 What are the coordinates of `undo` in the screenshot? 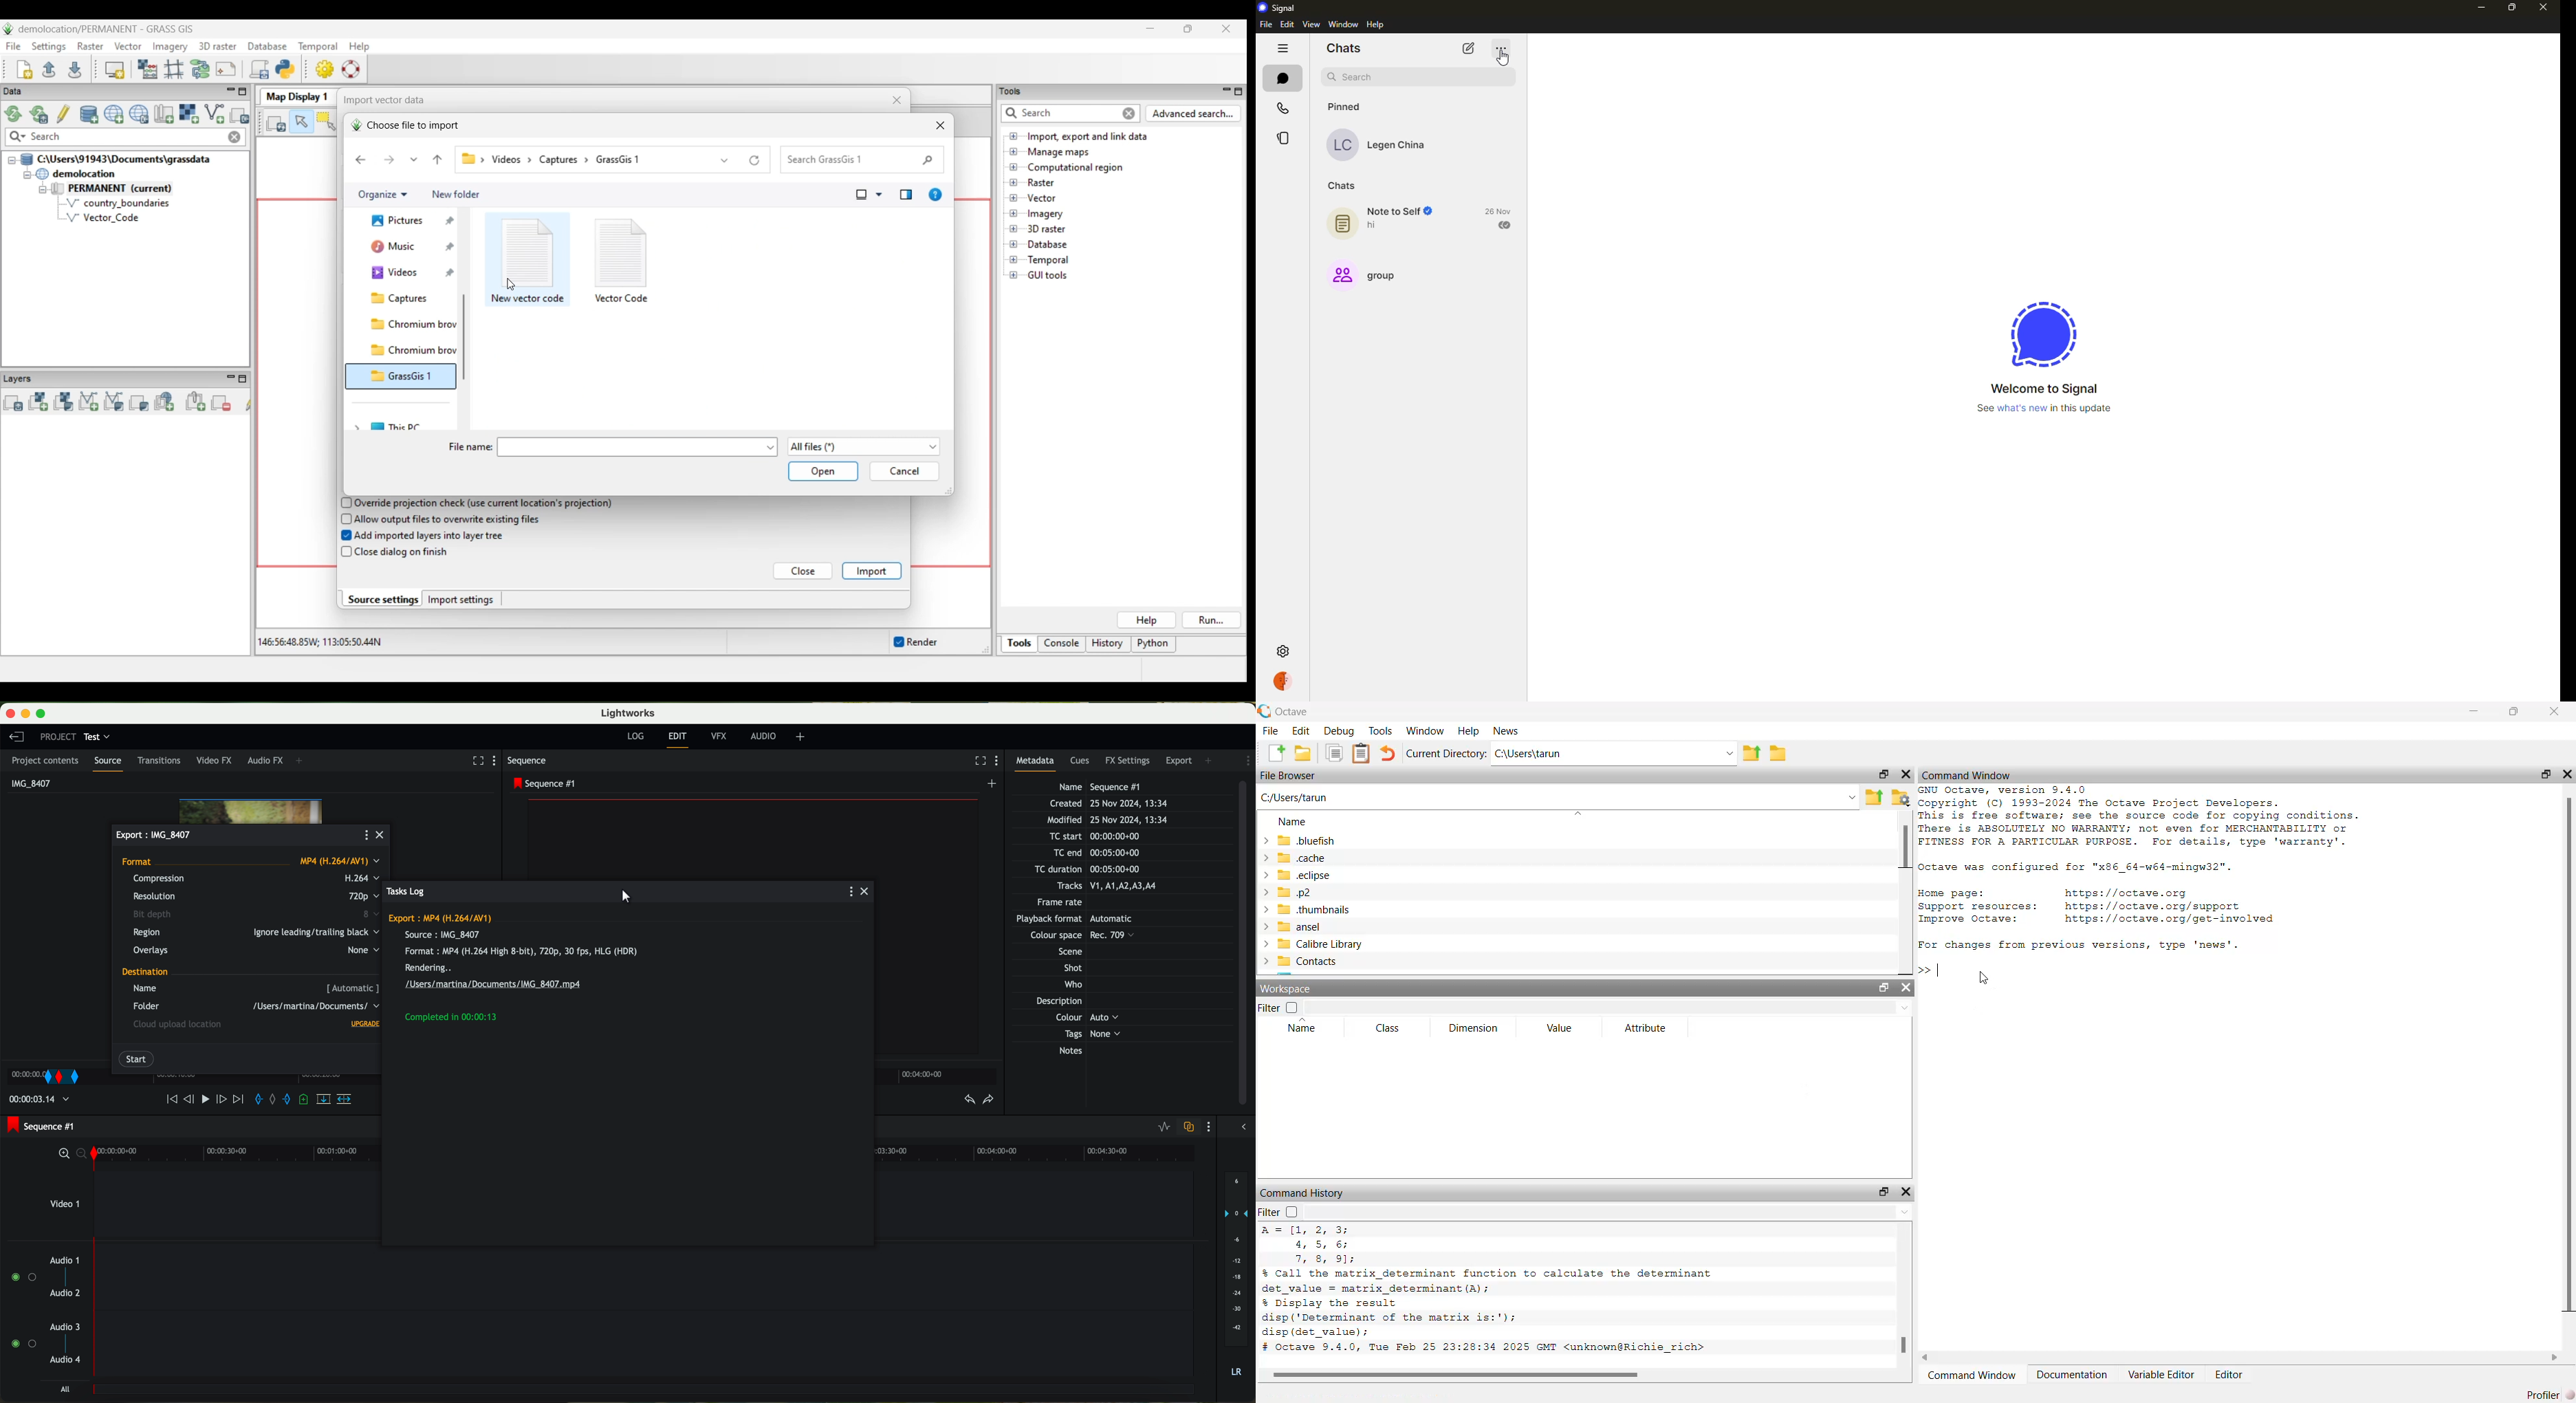 It's located at (1389, 754).